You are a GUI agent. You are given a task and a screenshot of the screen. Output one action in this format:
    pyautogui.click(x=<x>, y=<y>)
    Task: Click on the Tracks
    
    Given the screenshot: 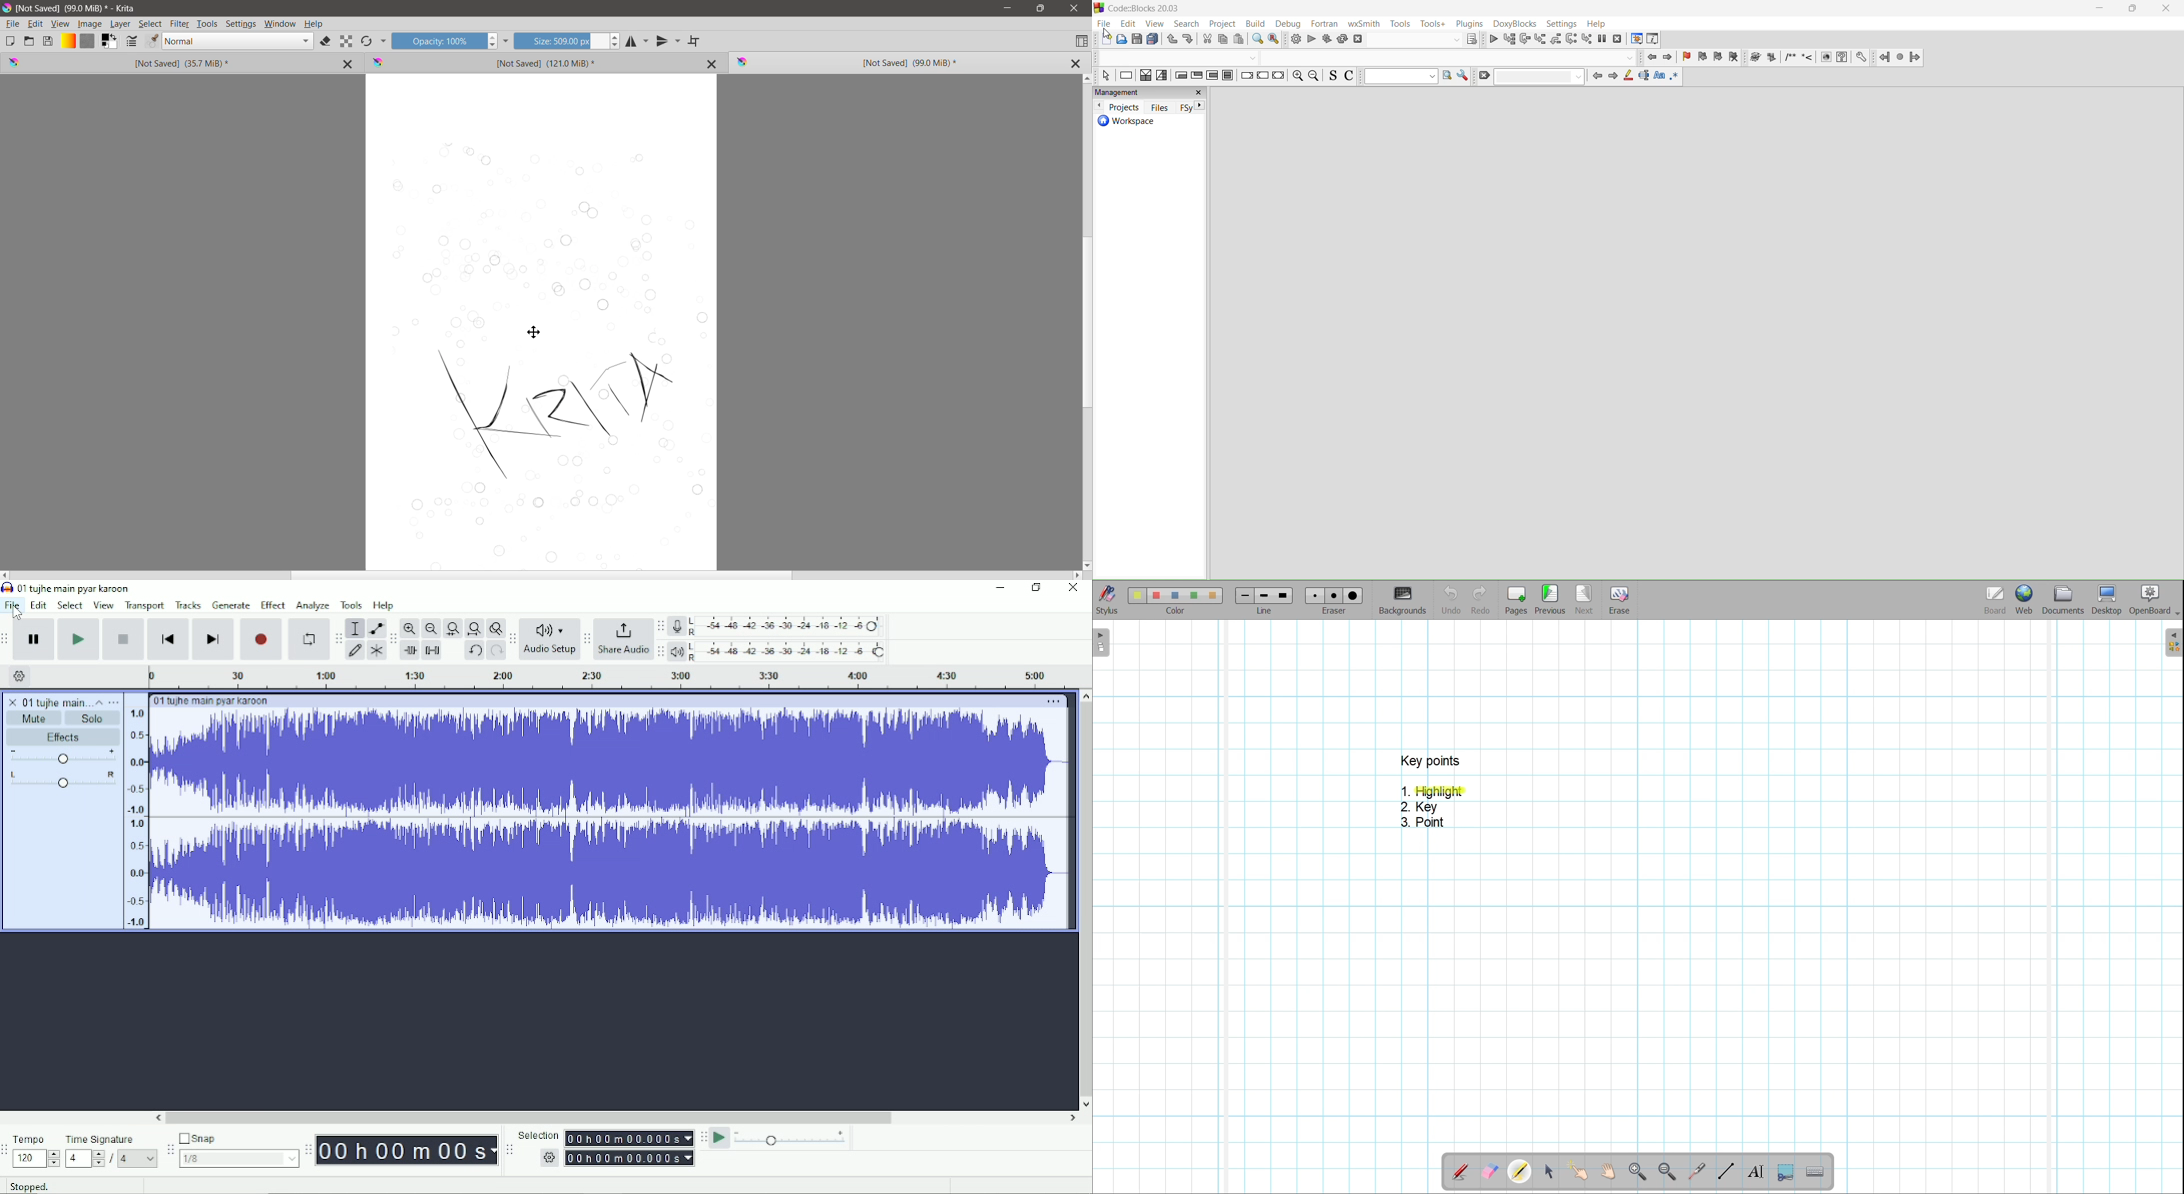 What is the action you would take?
    pyautogui.click(x=189, y=604)
    